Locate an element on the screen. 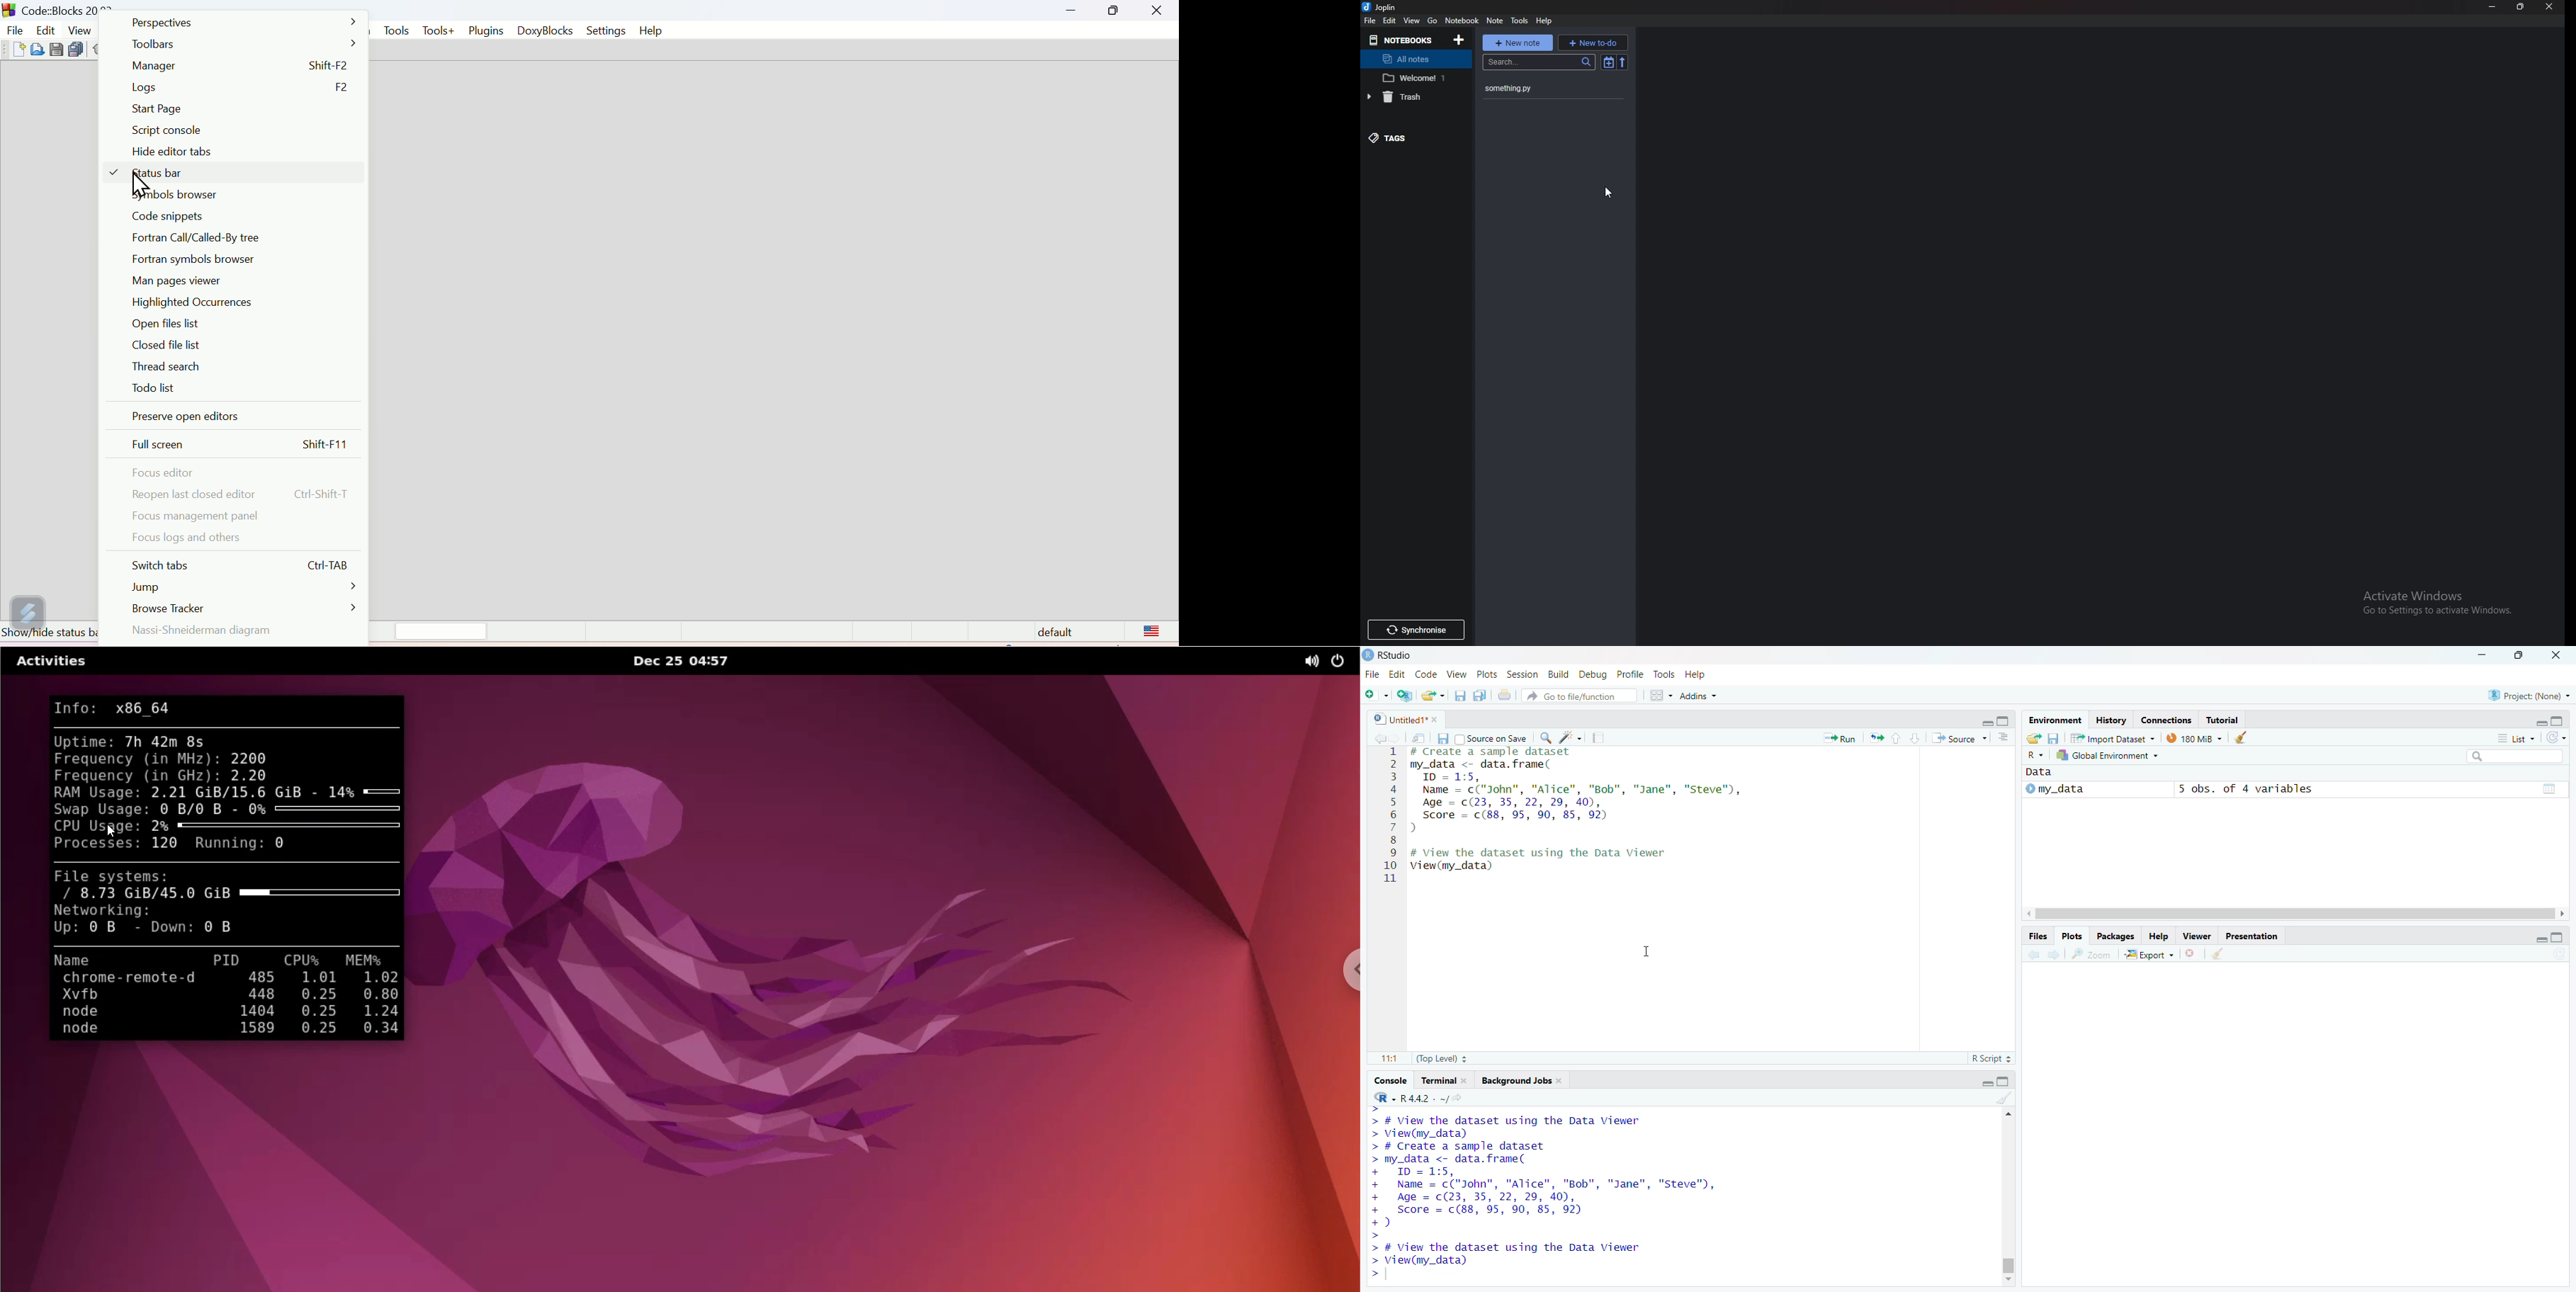  Focus editor is located at coordinates (179, 470).